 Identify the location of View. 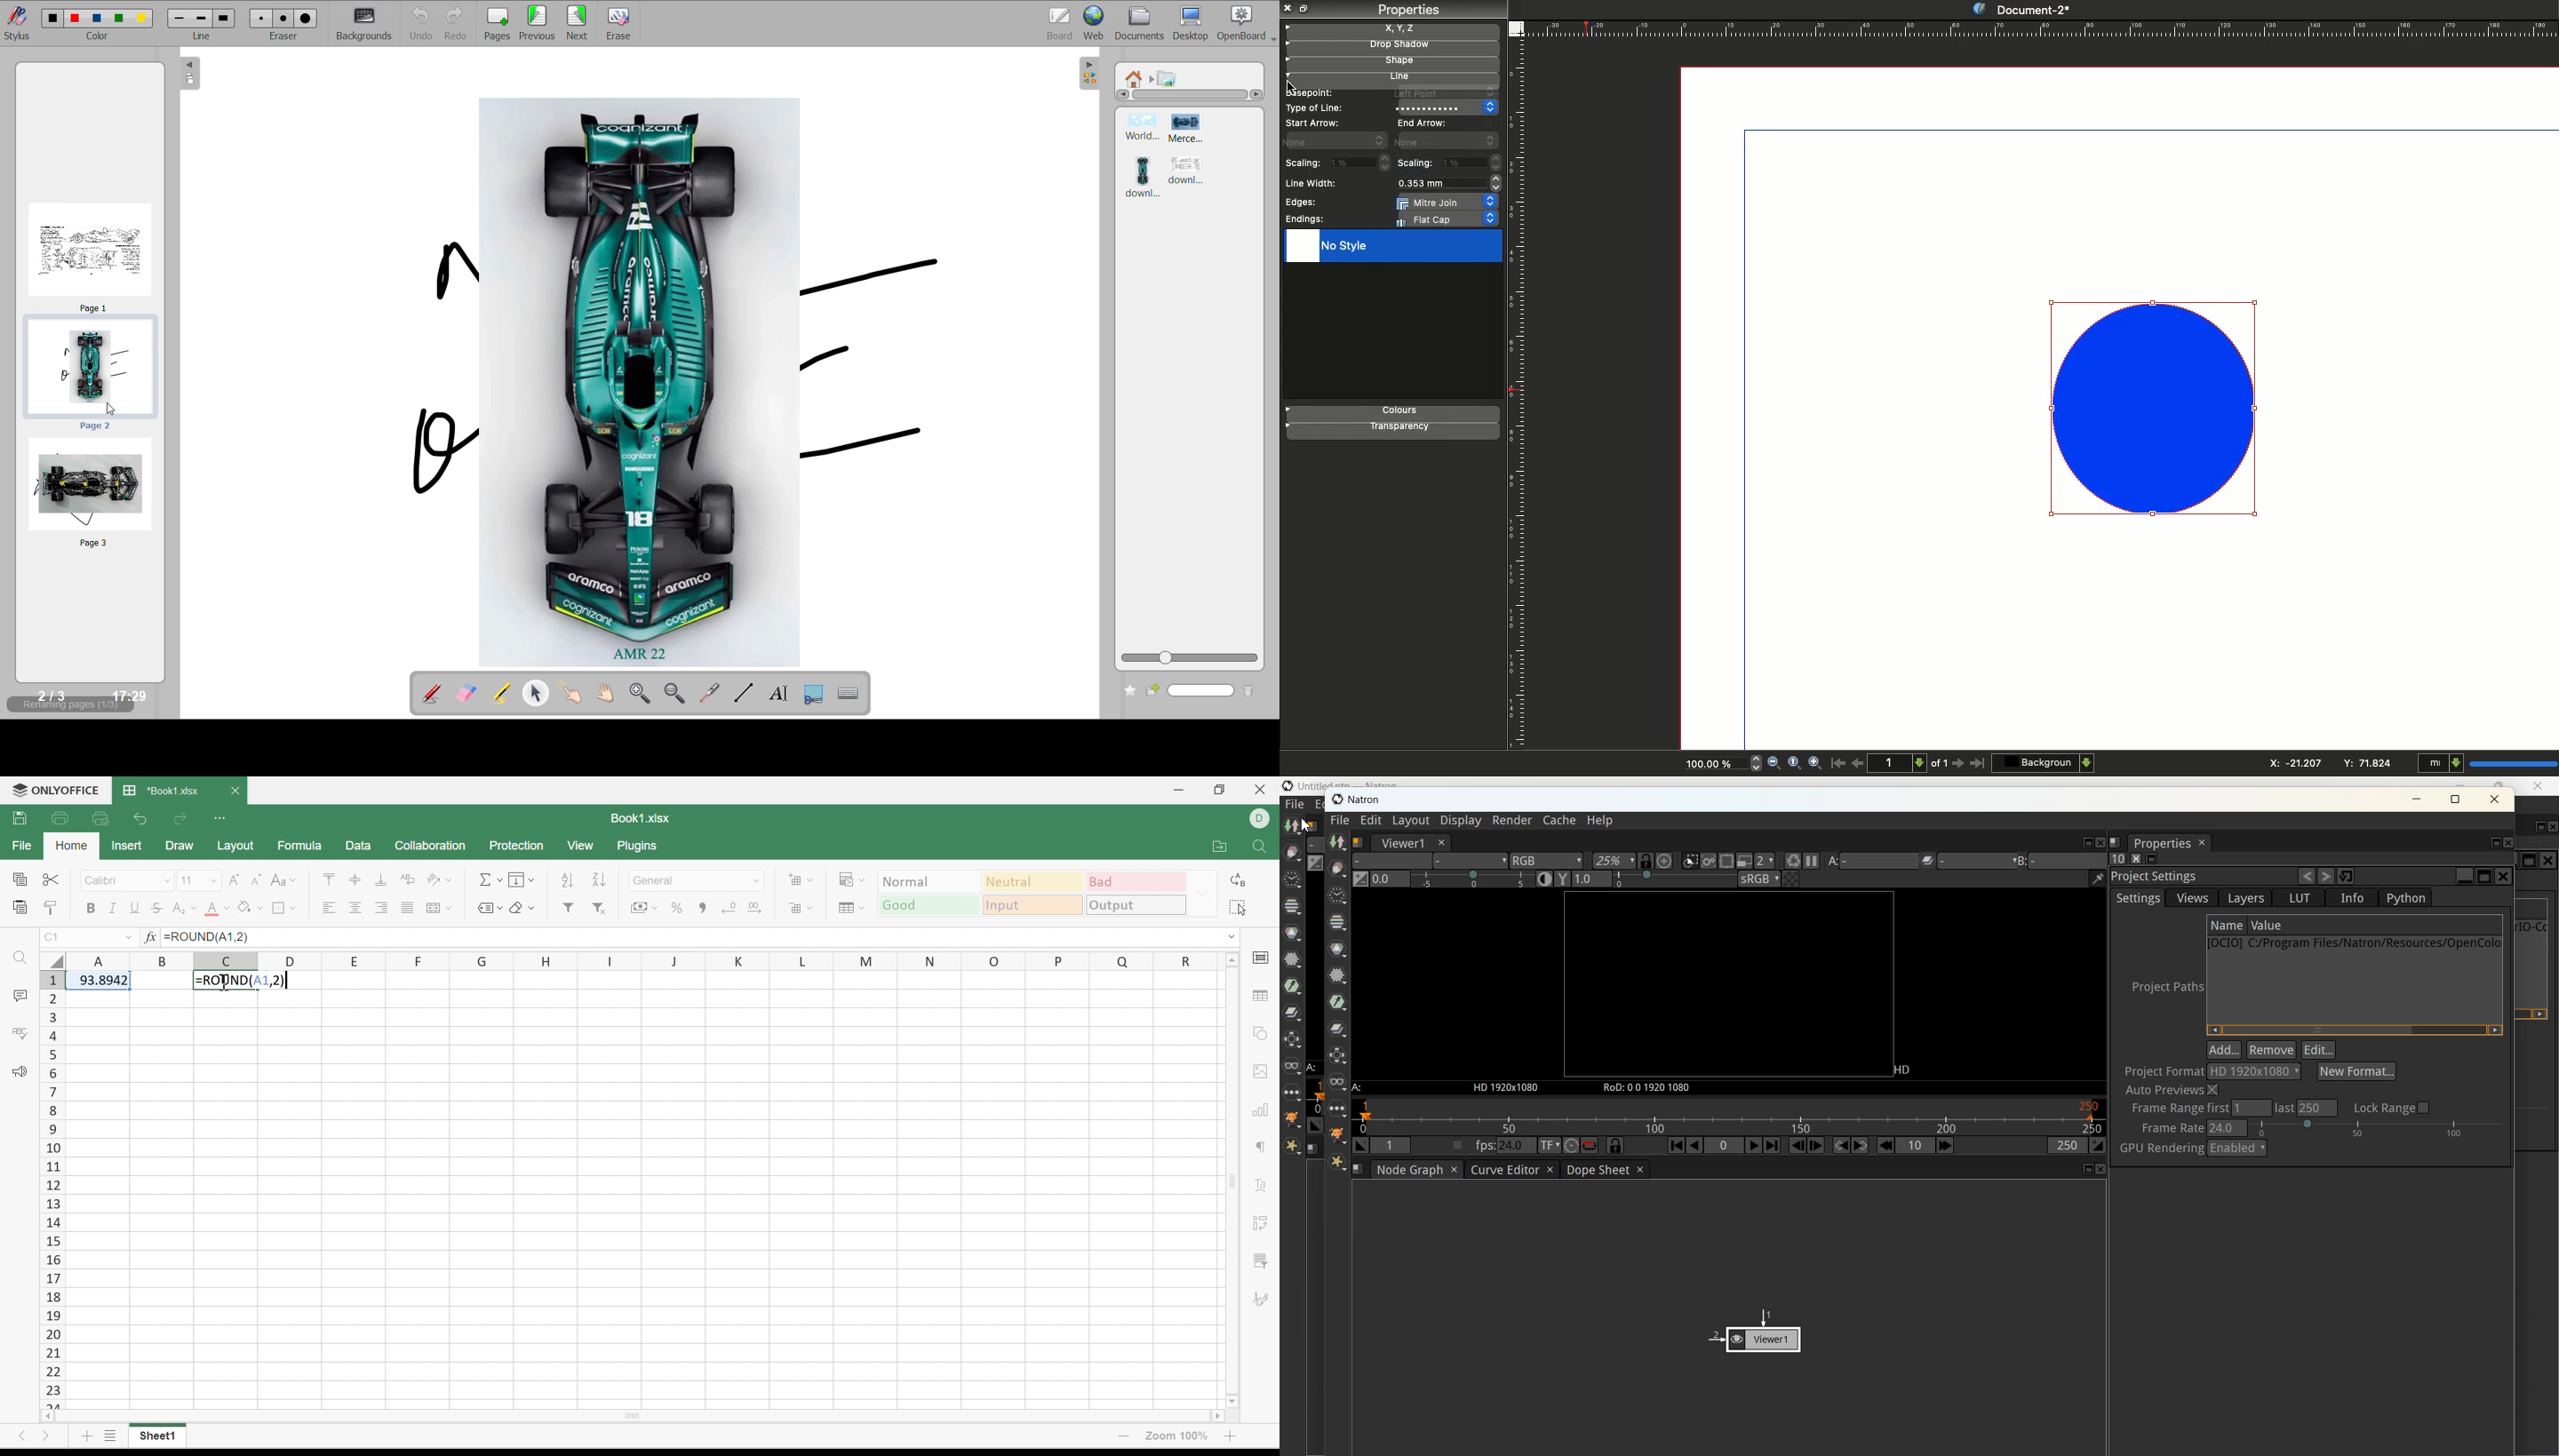
(582, 846).